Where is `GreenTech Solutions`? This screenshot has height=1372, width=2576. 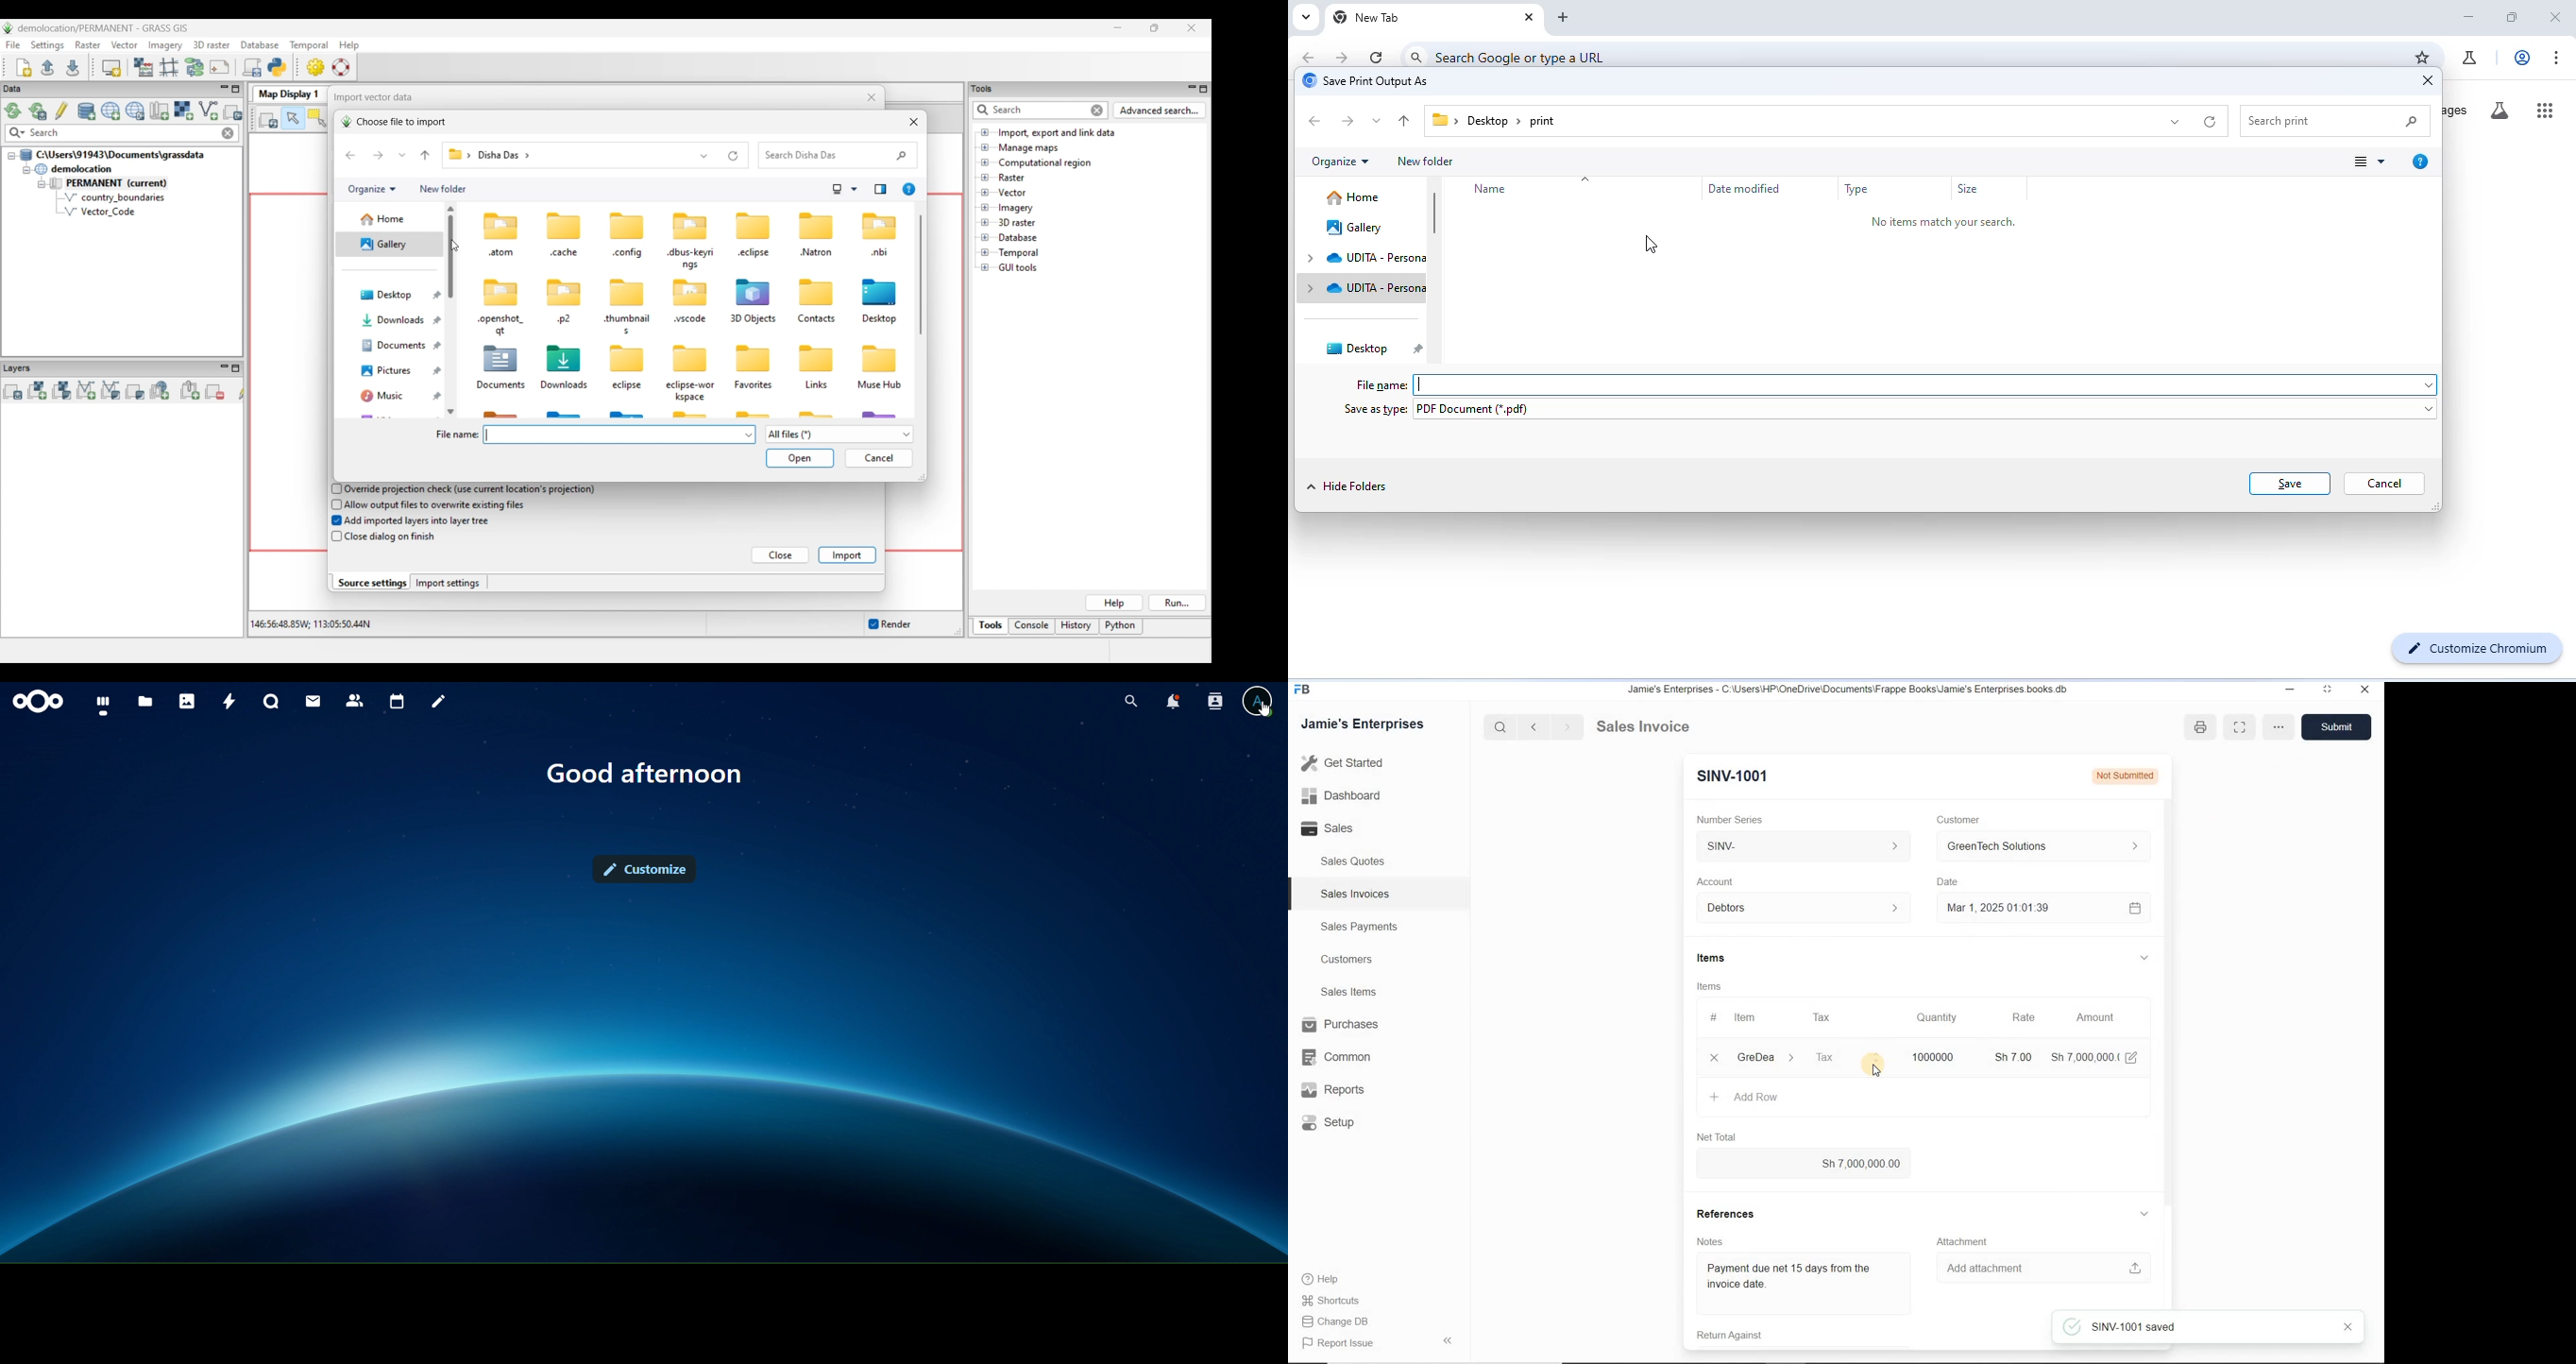
GreenTech Solutions is located at coordinates (2038, 847).